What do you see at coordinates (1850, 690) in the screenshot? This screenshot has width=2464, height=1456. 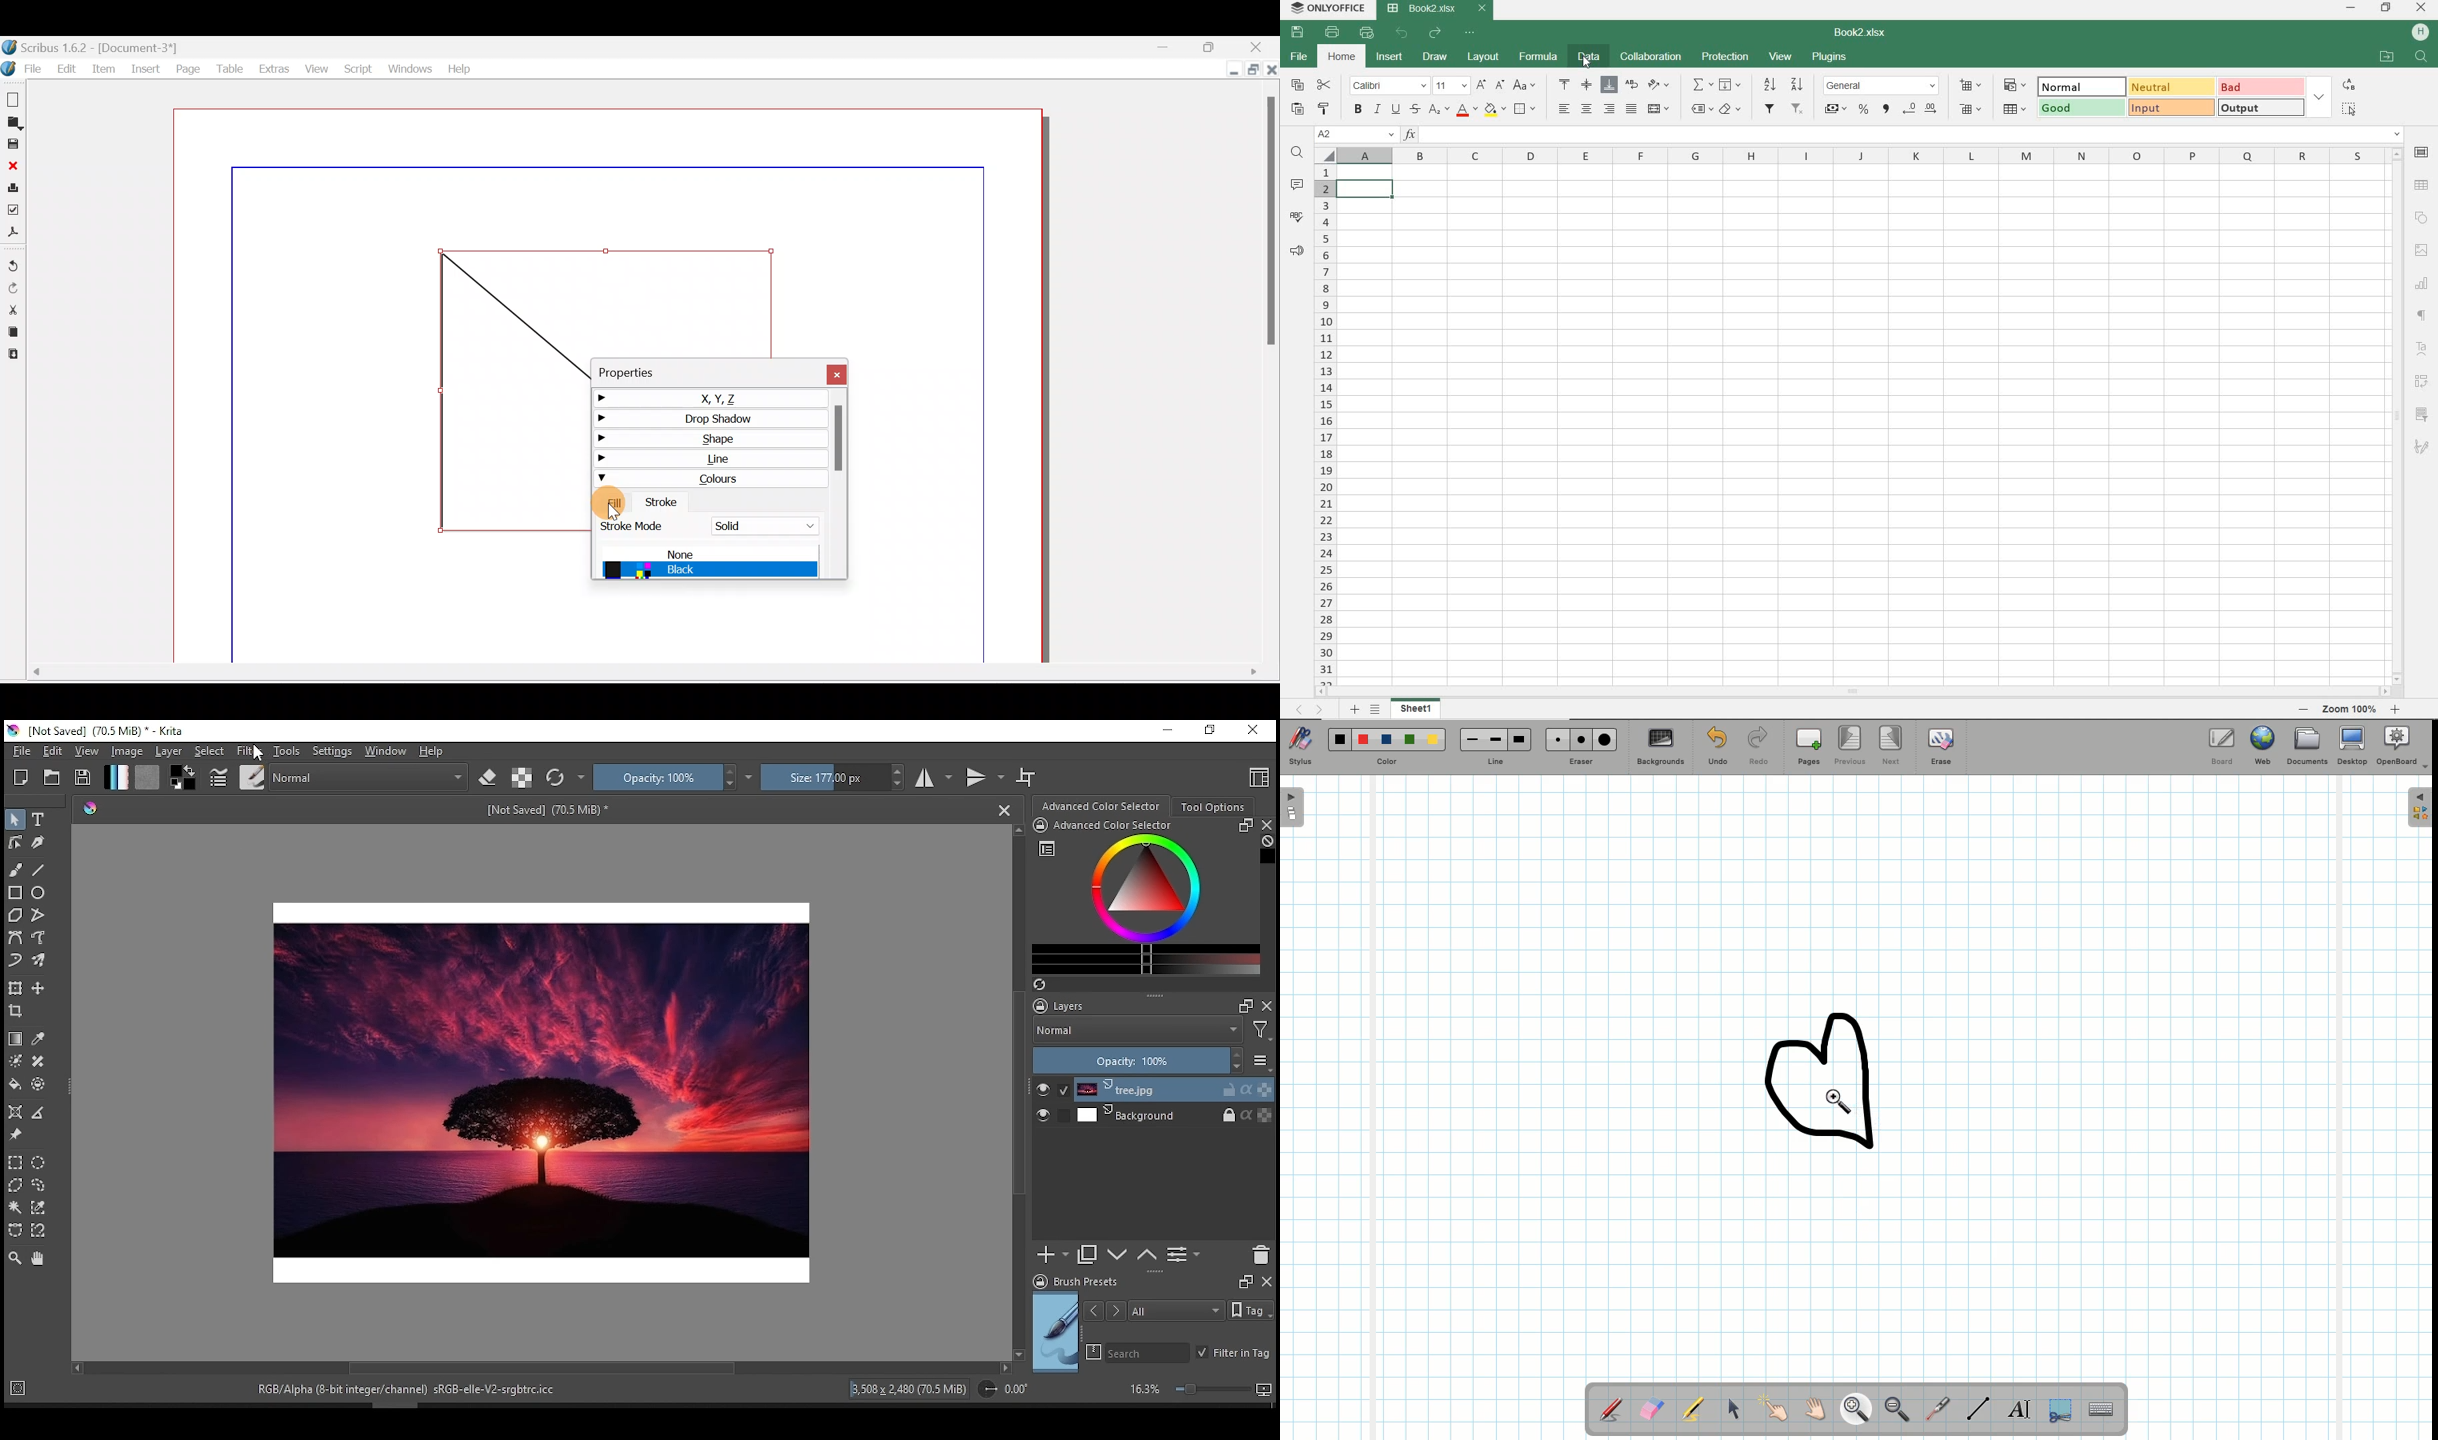 I see `SCROLLBAR` at bounding box center [1850, 690].